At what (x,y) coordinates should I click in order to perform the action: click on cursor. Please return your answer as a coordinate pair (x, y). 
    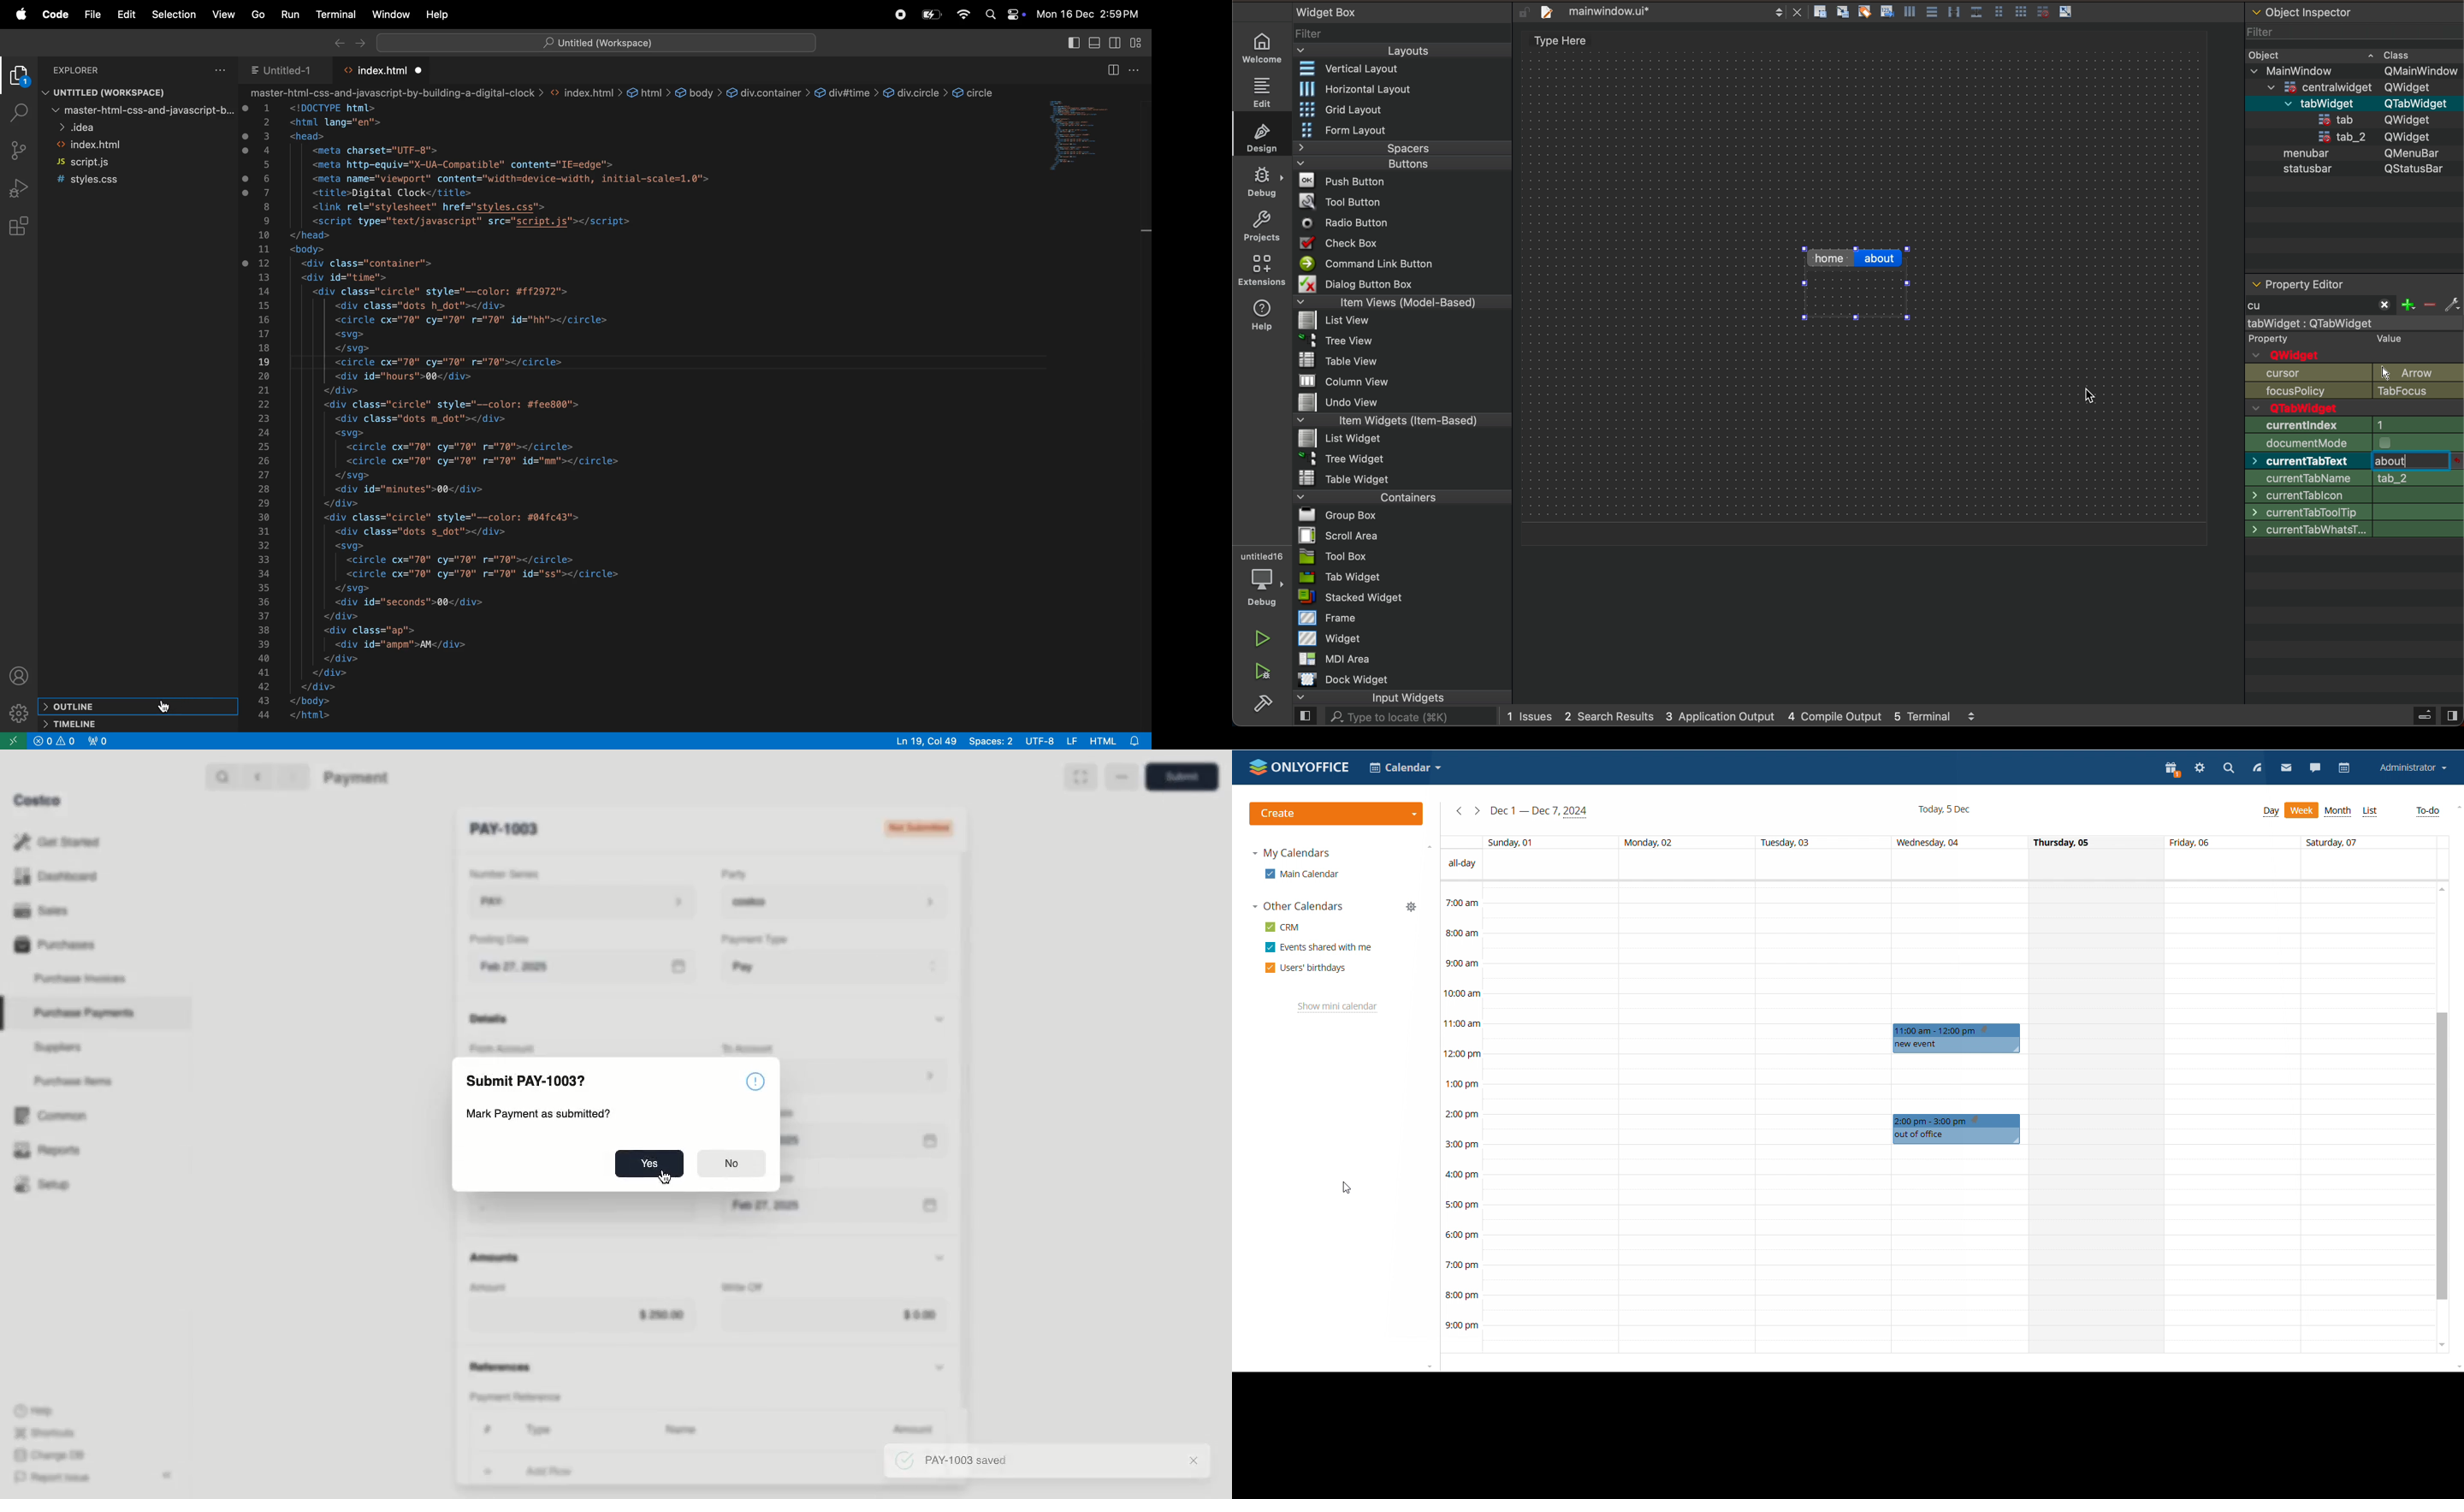
    Looking at the image, I should click on (661, 1176).